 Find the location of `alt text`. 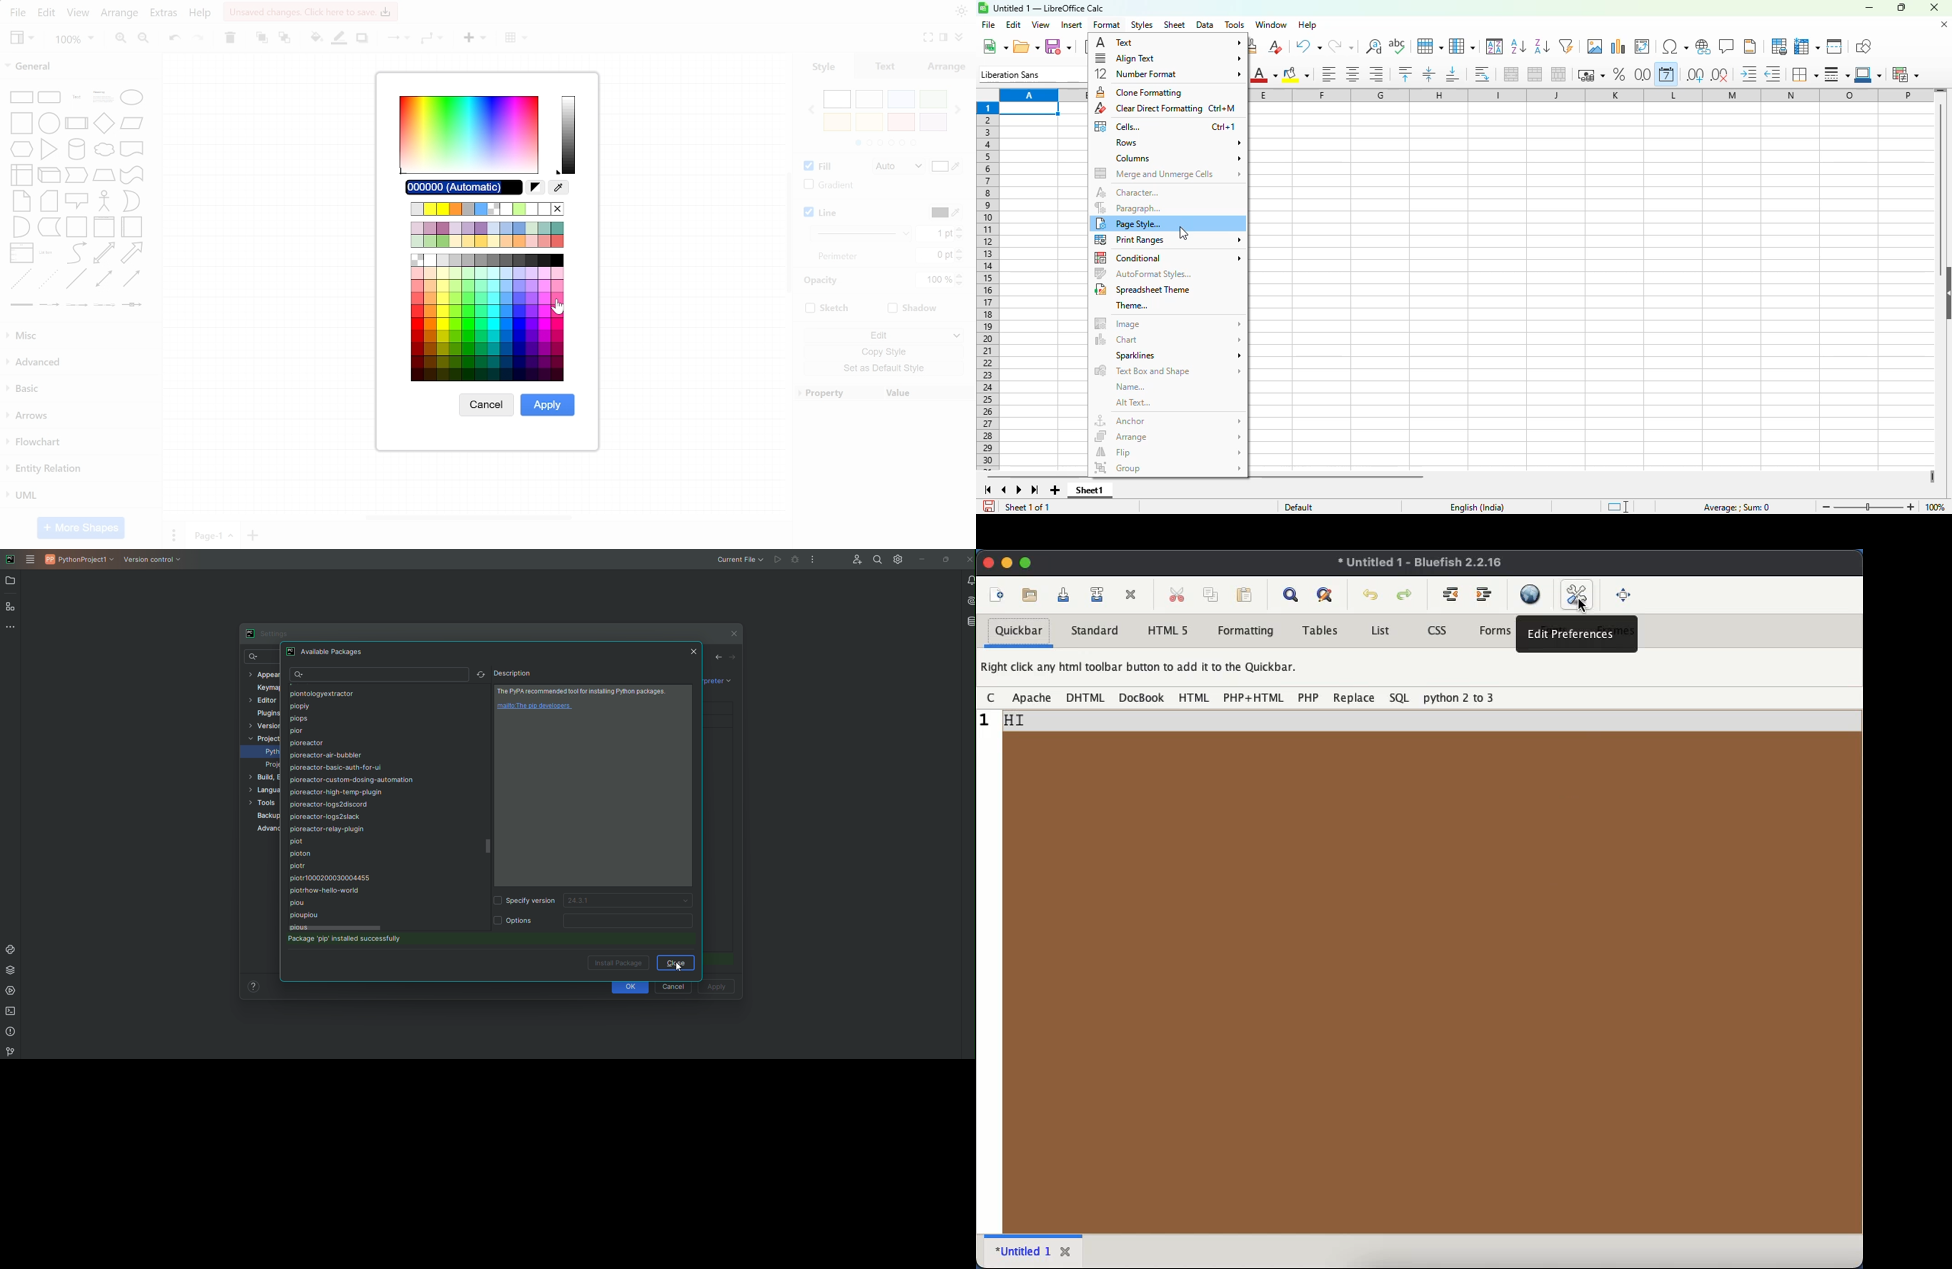

alt text is located at coordinates (1133, 403).